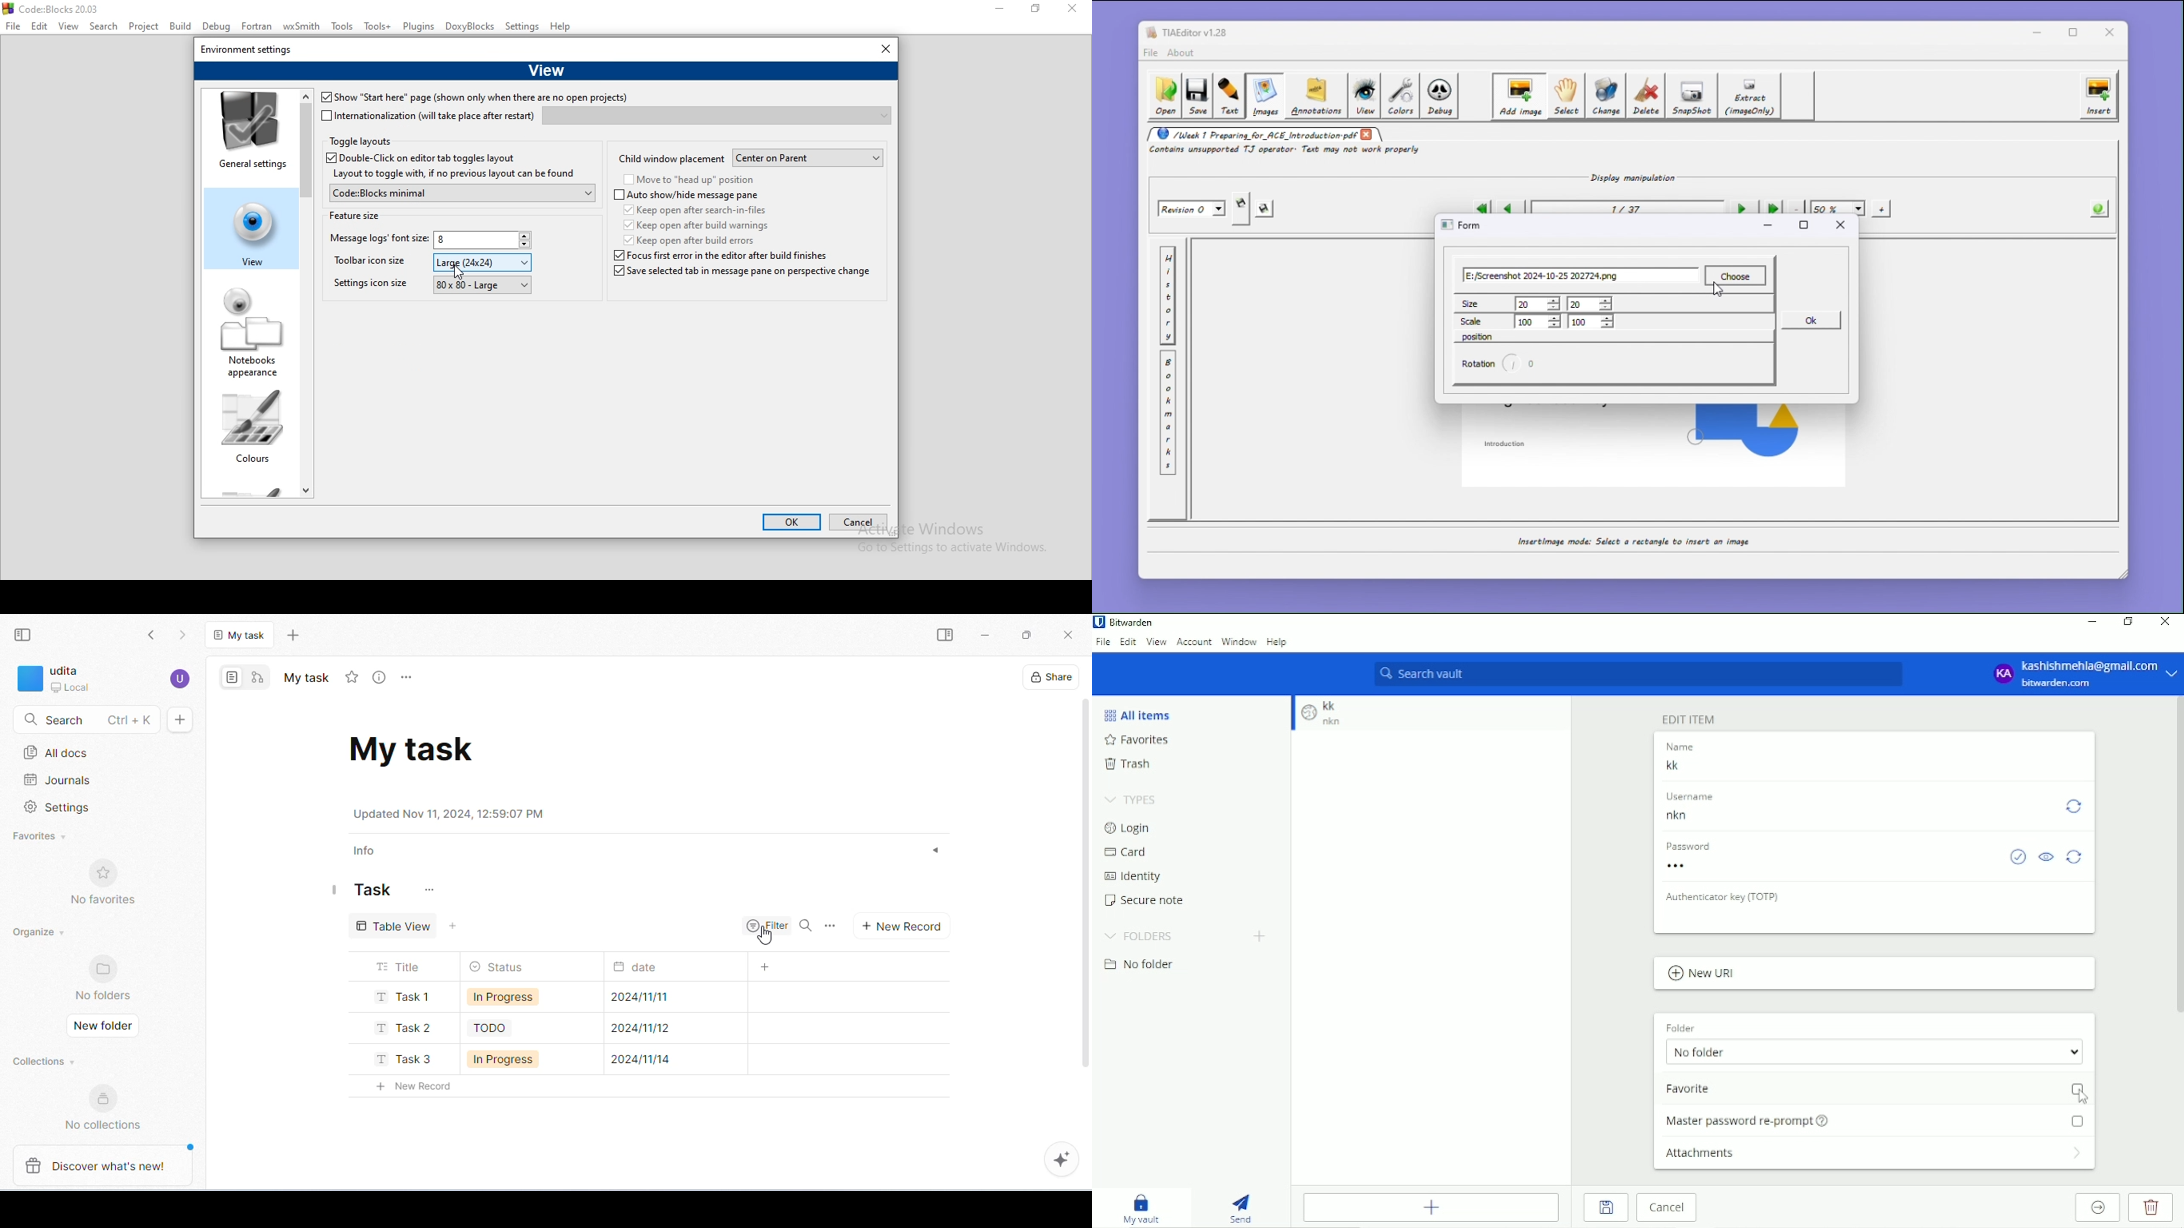 Image resolution: width=2184 pixels, height=1232 pixels. I want to click on entry Name, so click(1688, 767).